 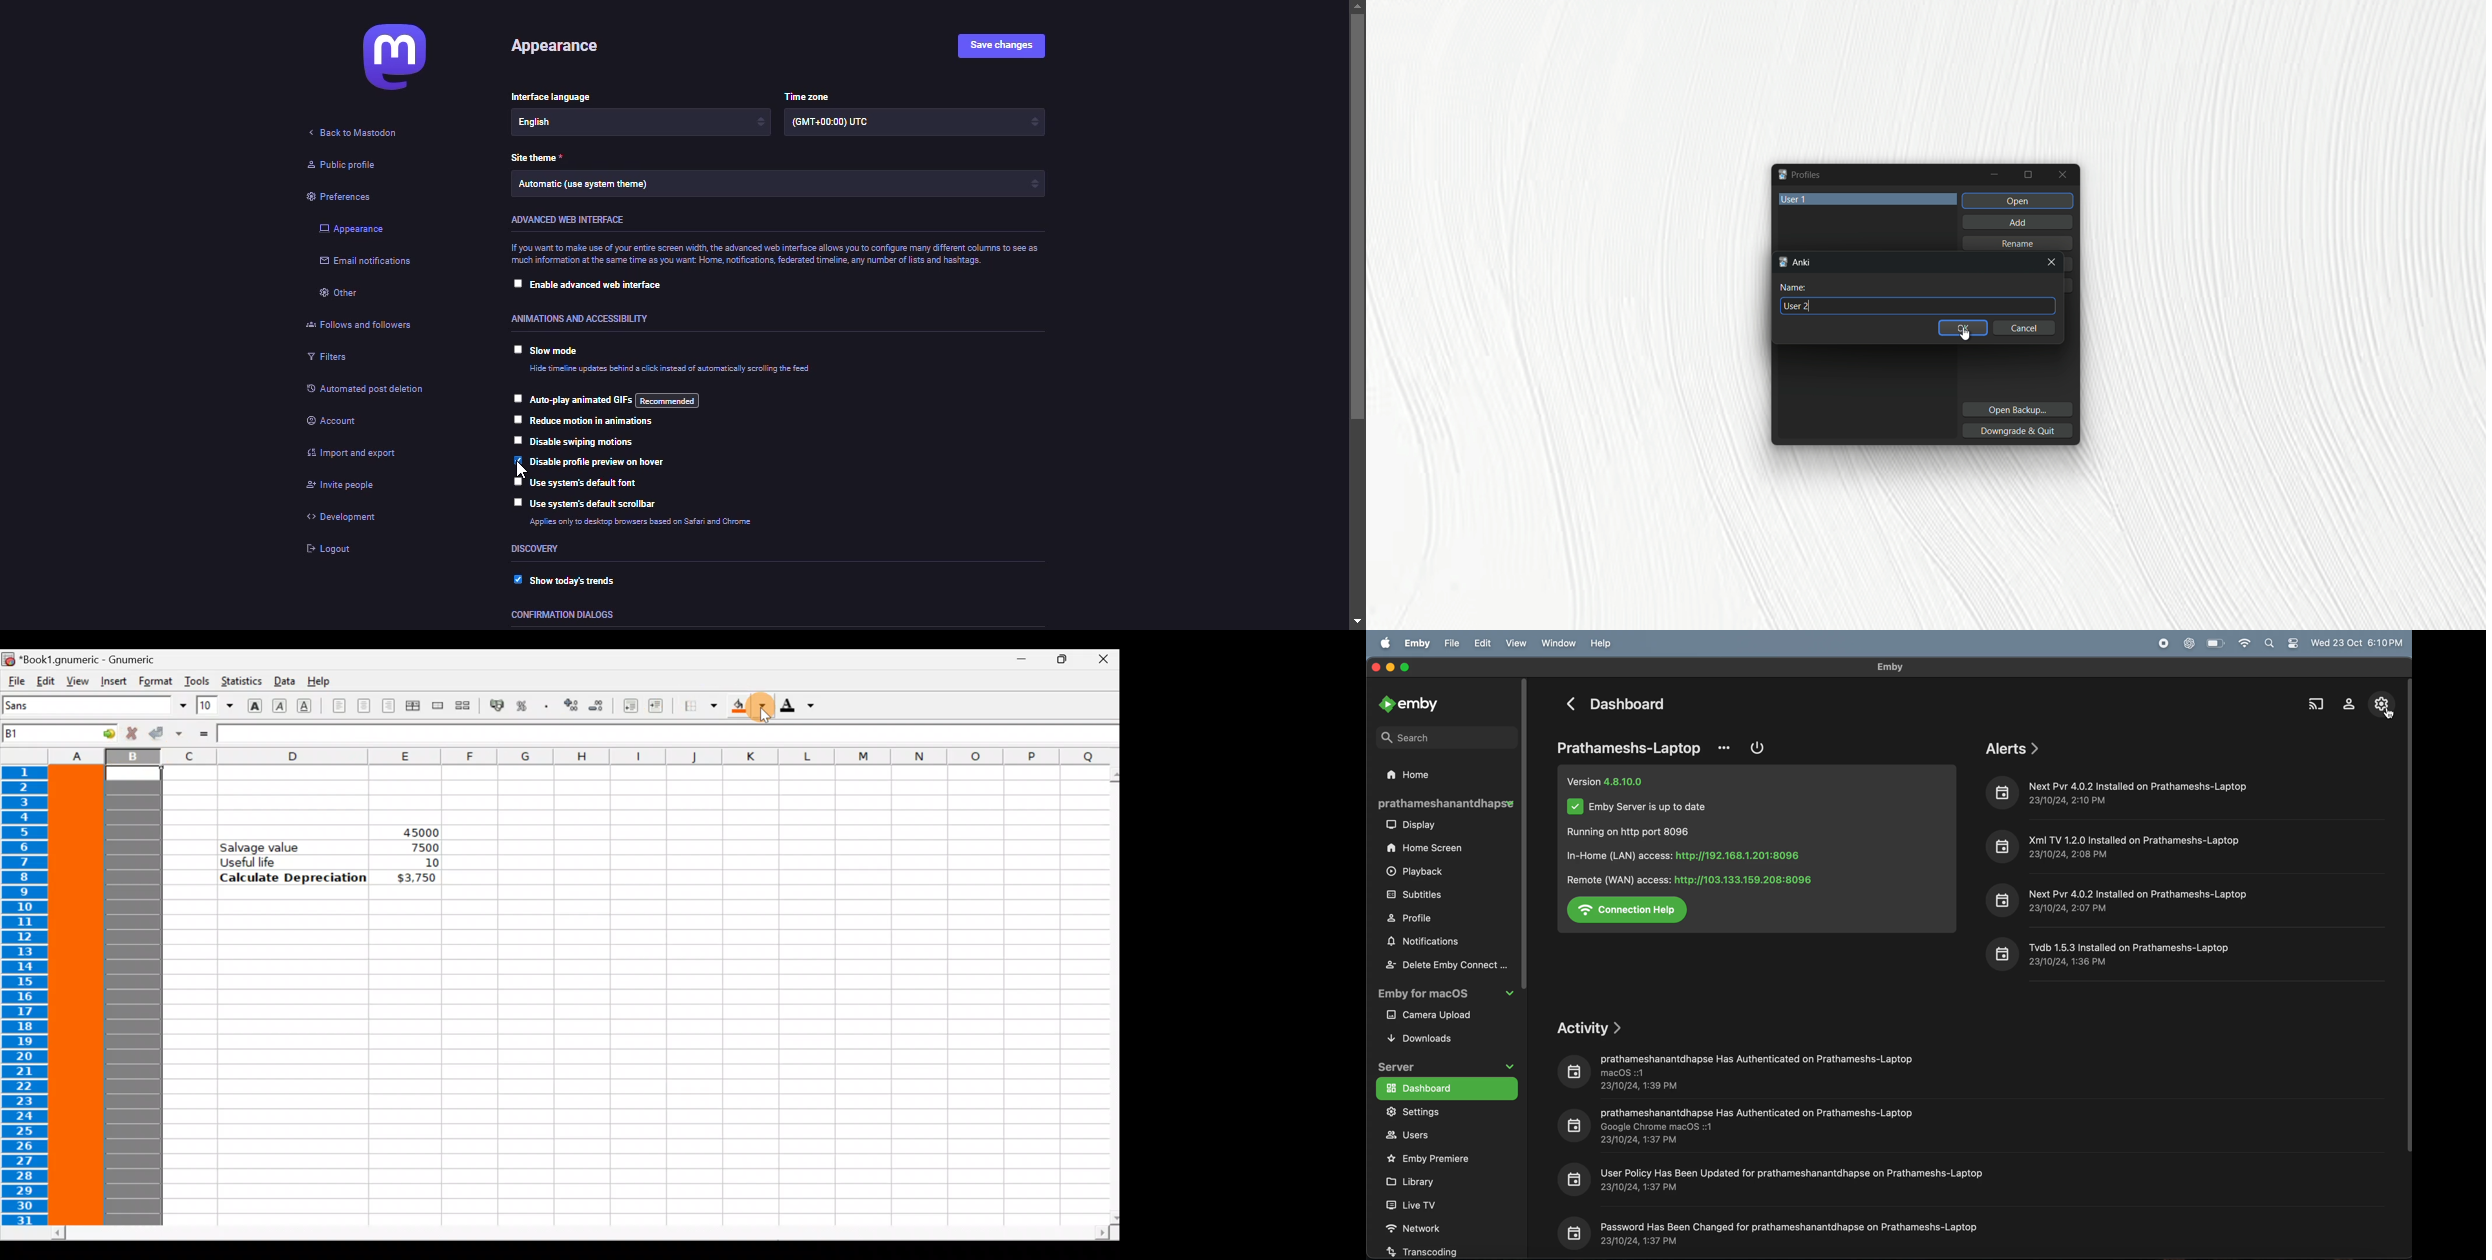 What do you see at coordinates (41, 735) in the screenshot?
I see `Cell name B1` at bounding box center [41, 735].